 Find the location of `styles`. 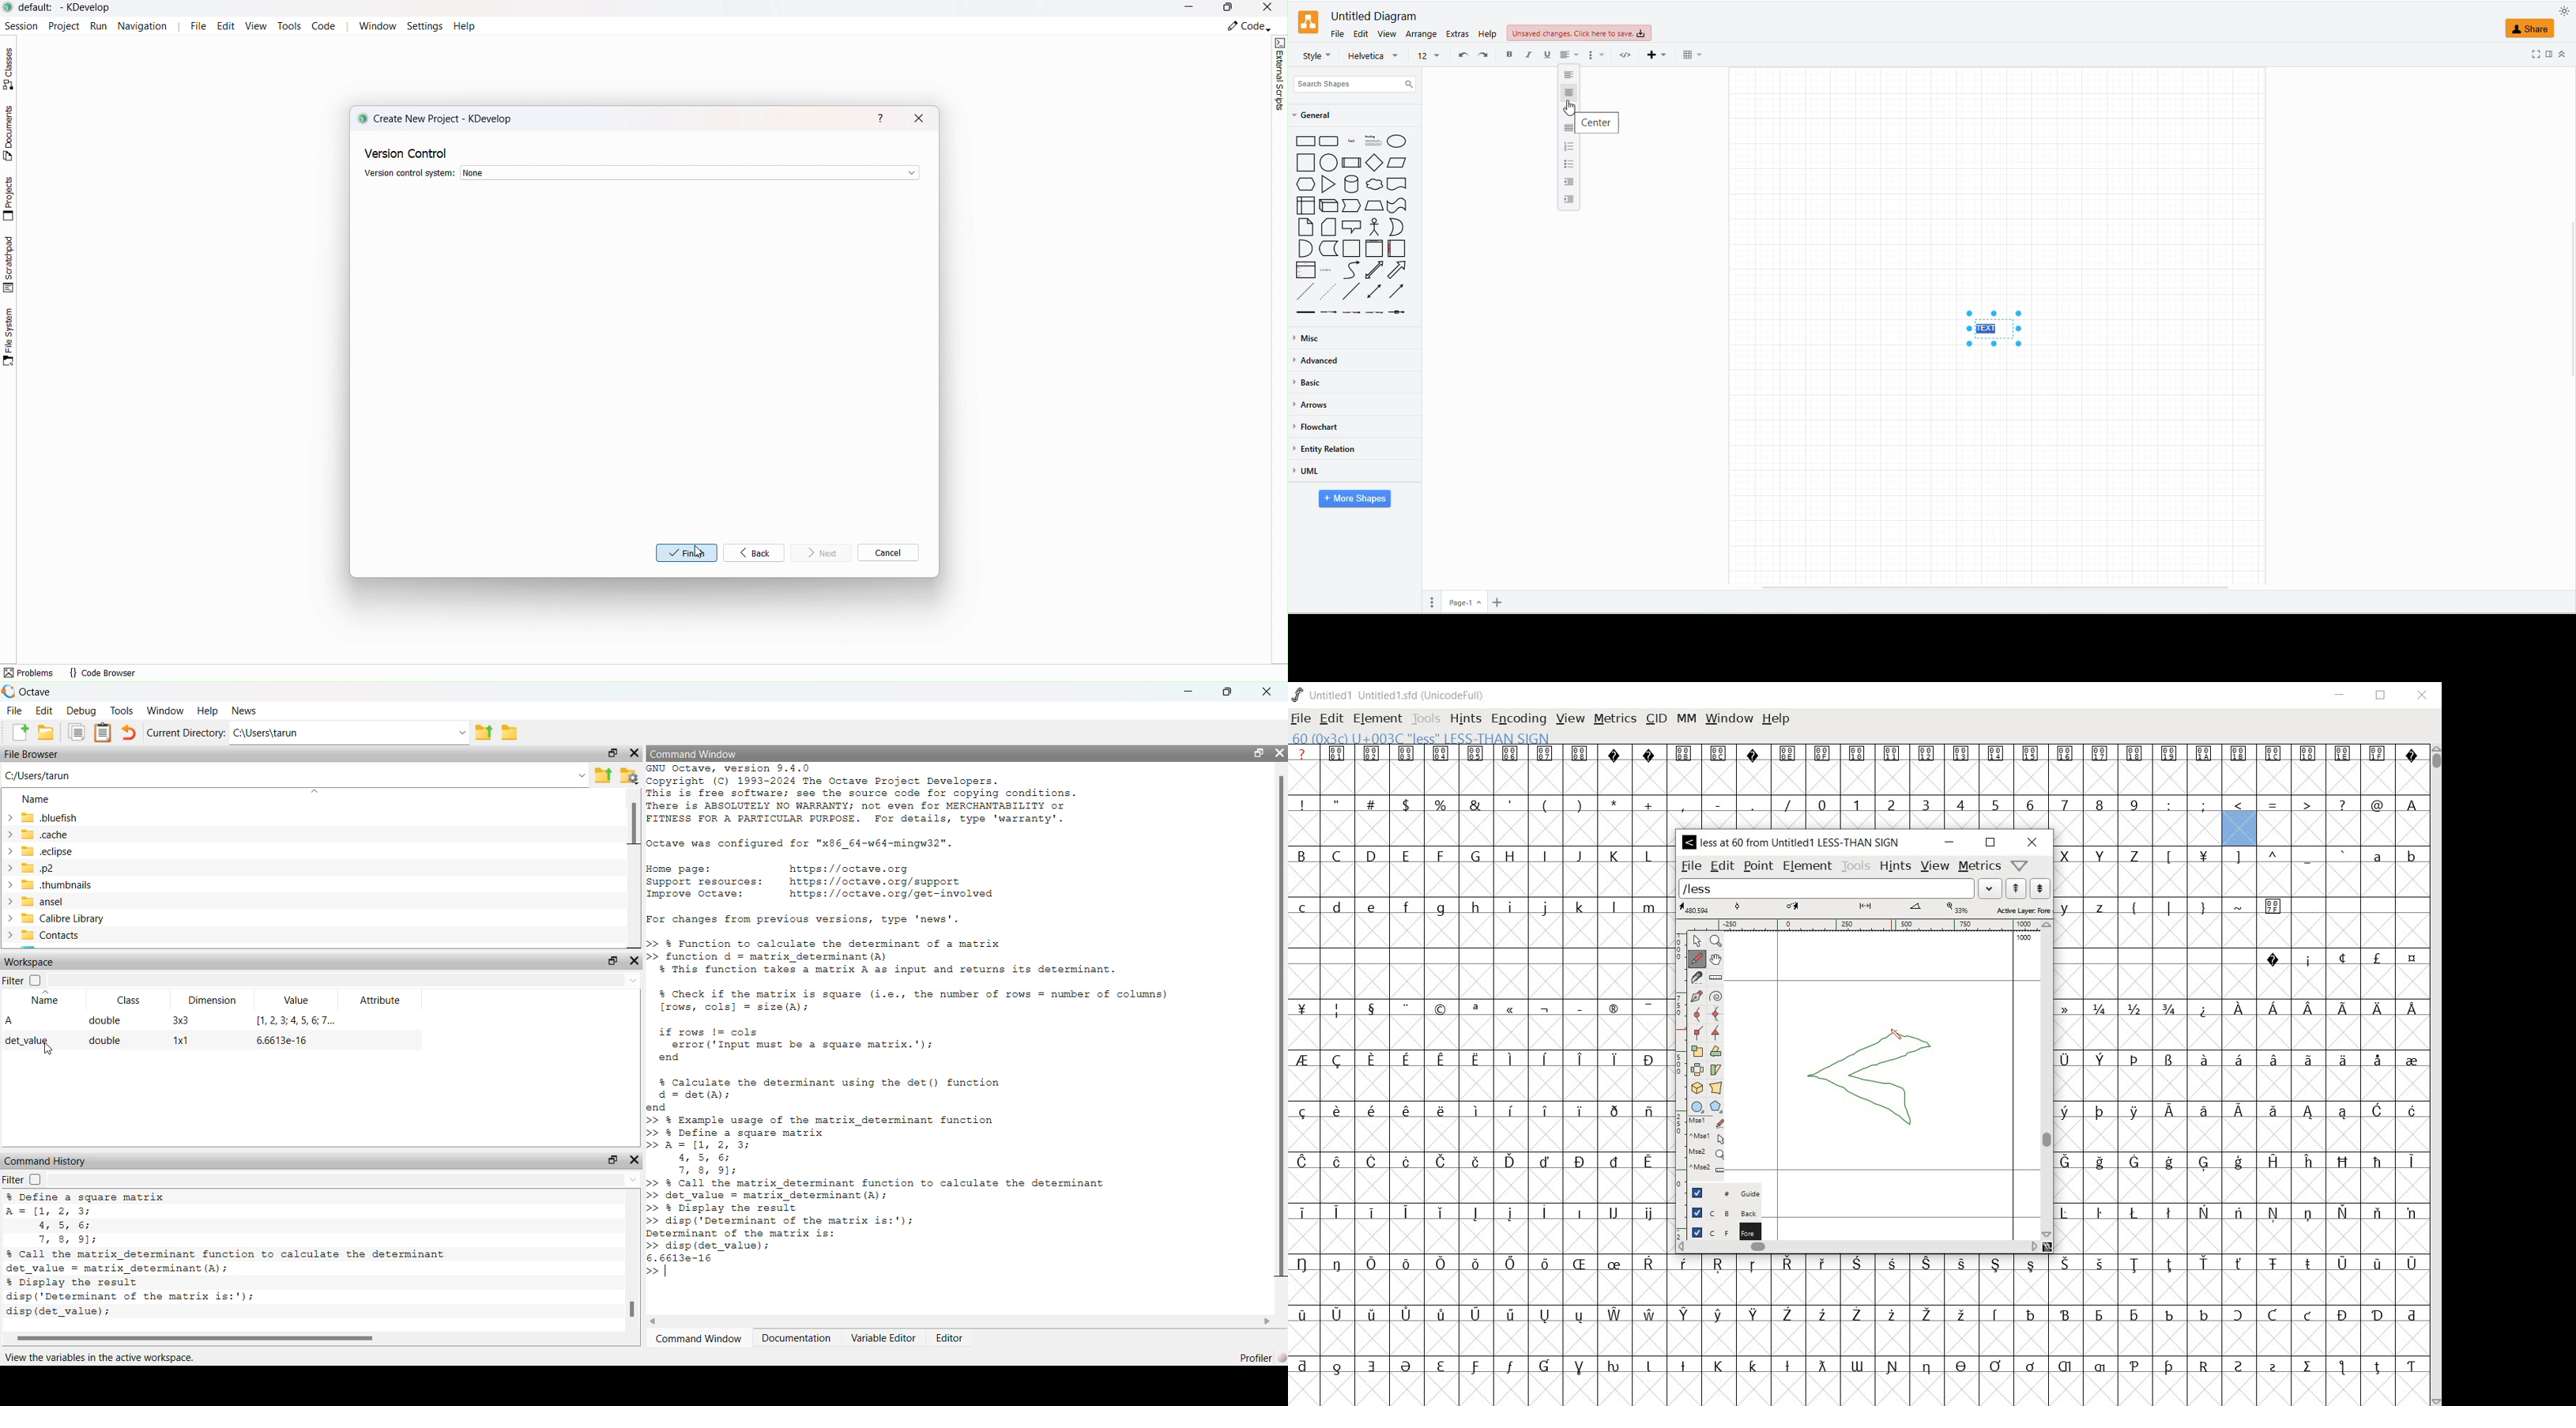

styles is located at coordinates (1315, 56).